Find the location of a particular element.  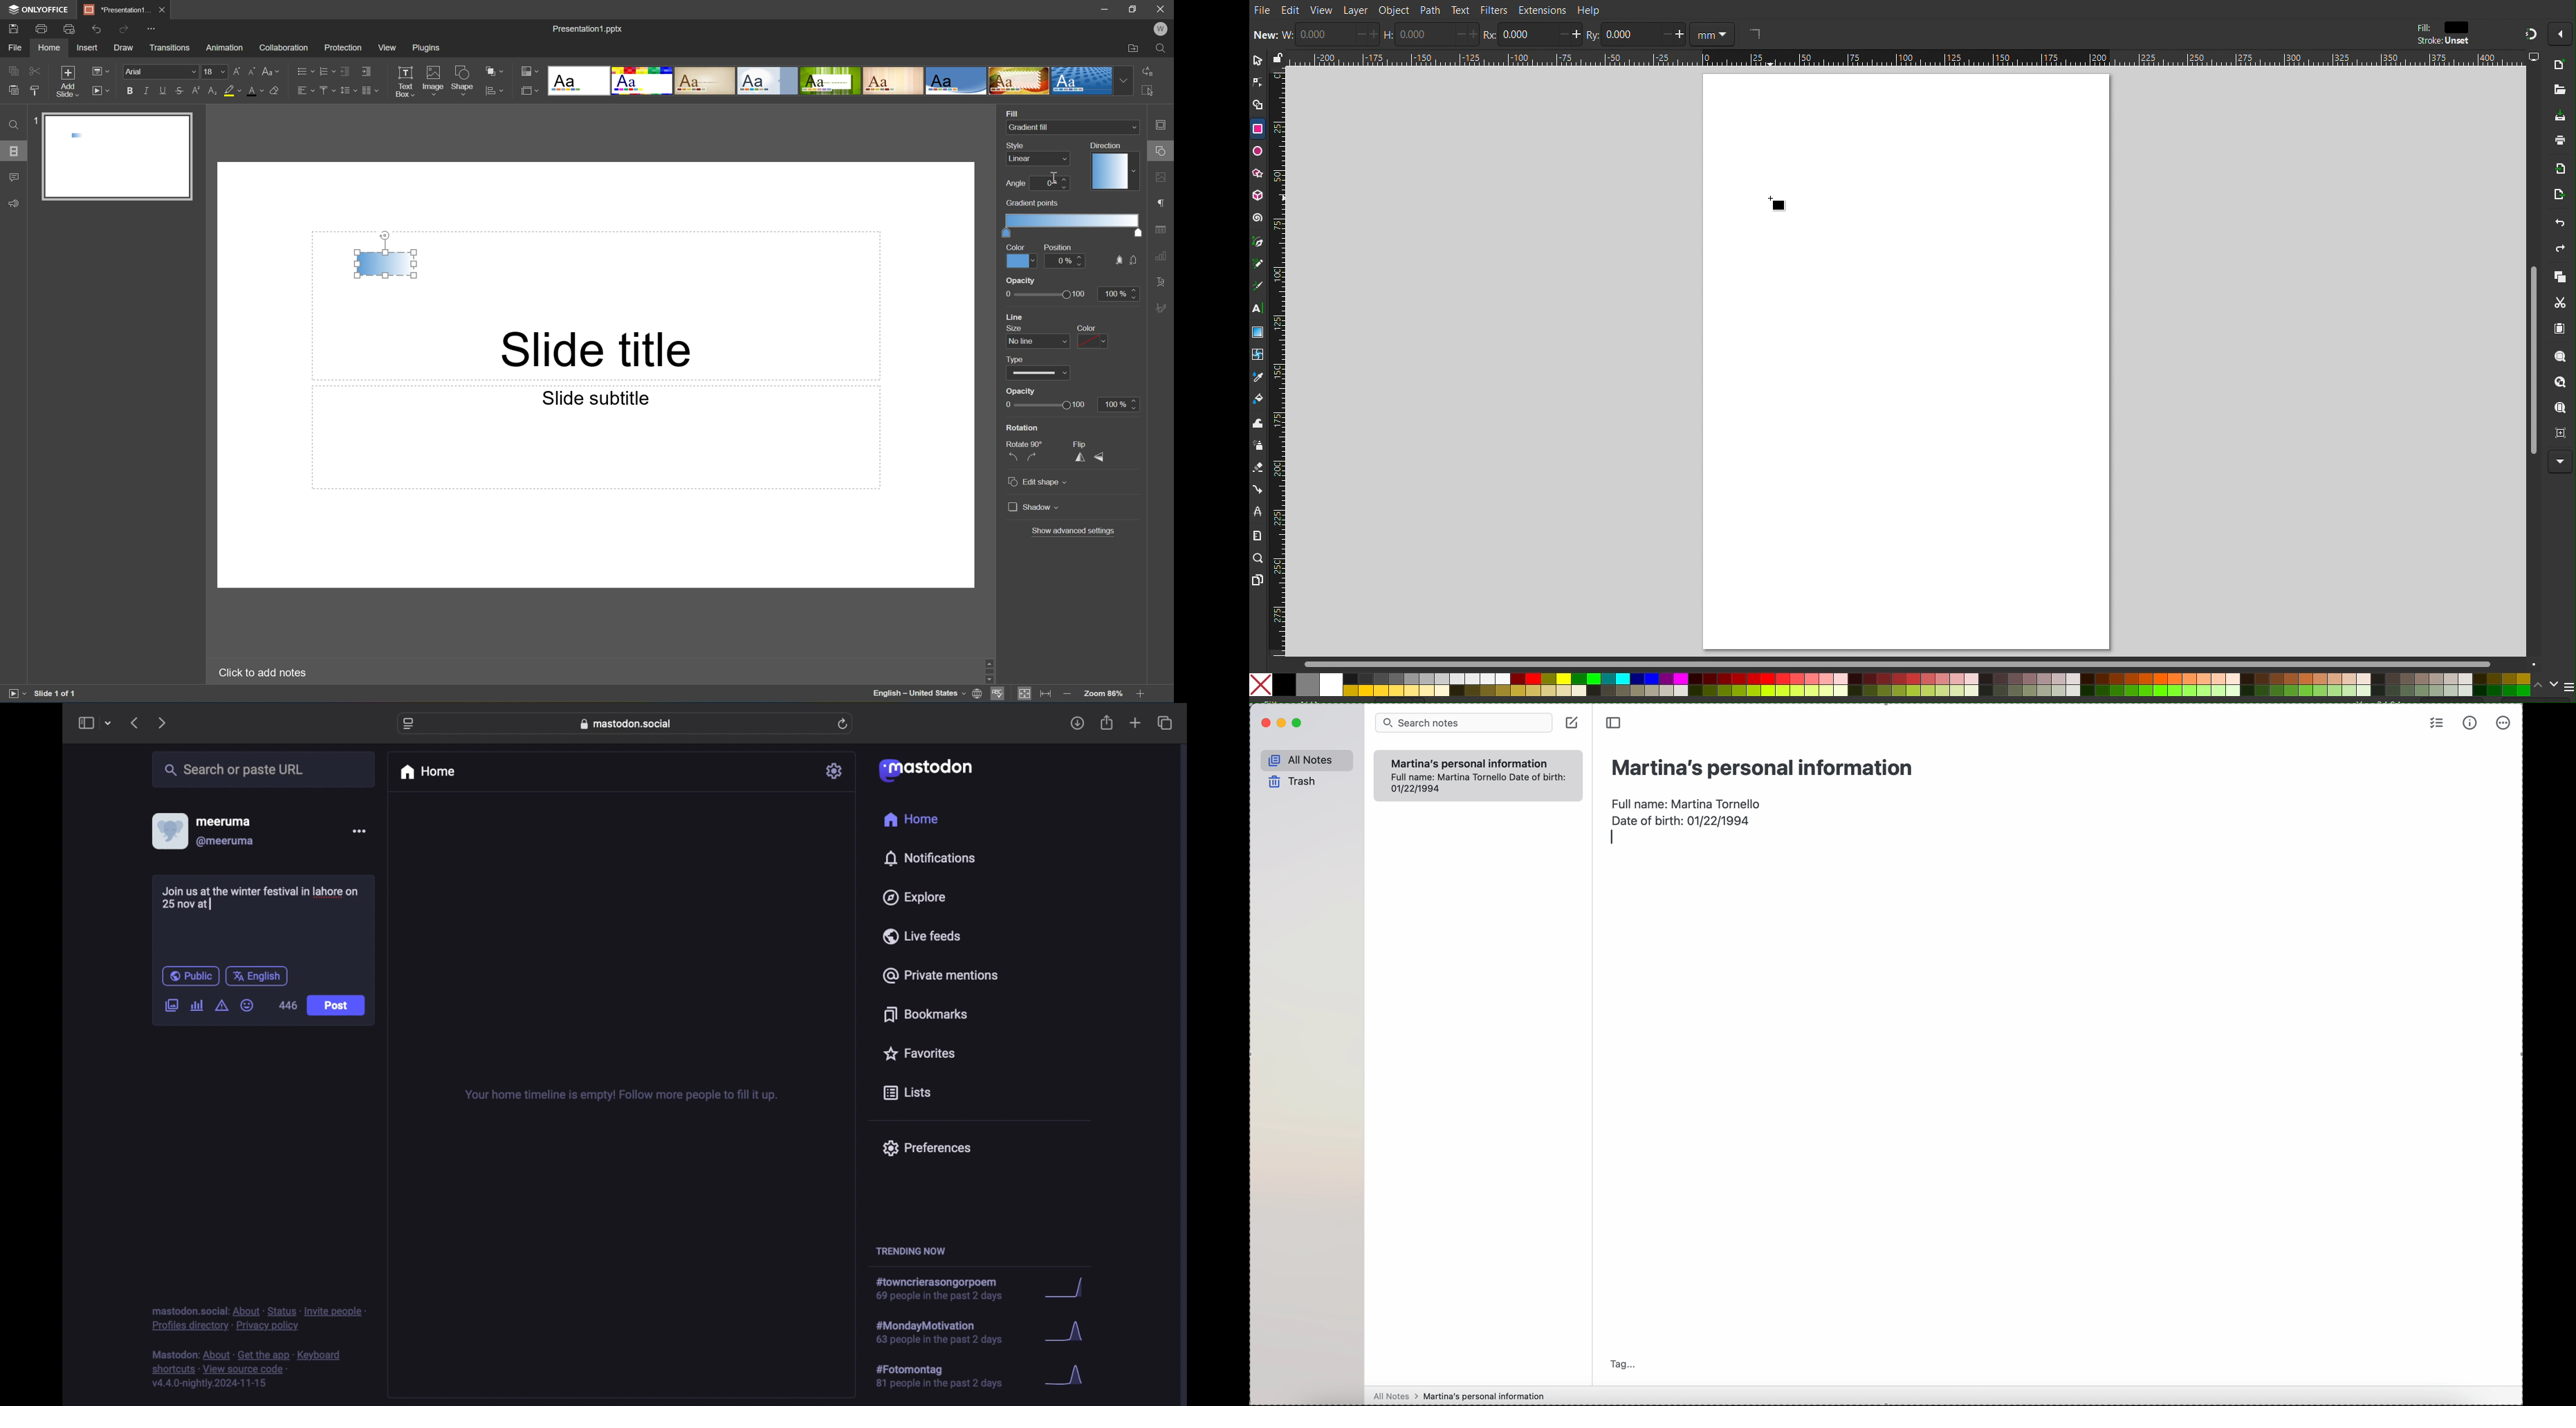

Undo is located at coordinates (95, 29).